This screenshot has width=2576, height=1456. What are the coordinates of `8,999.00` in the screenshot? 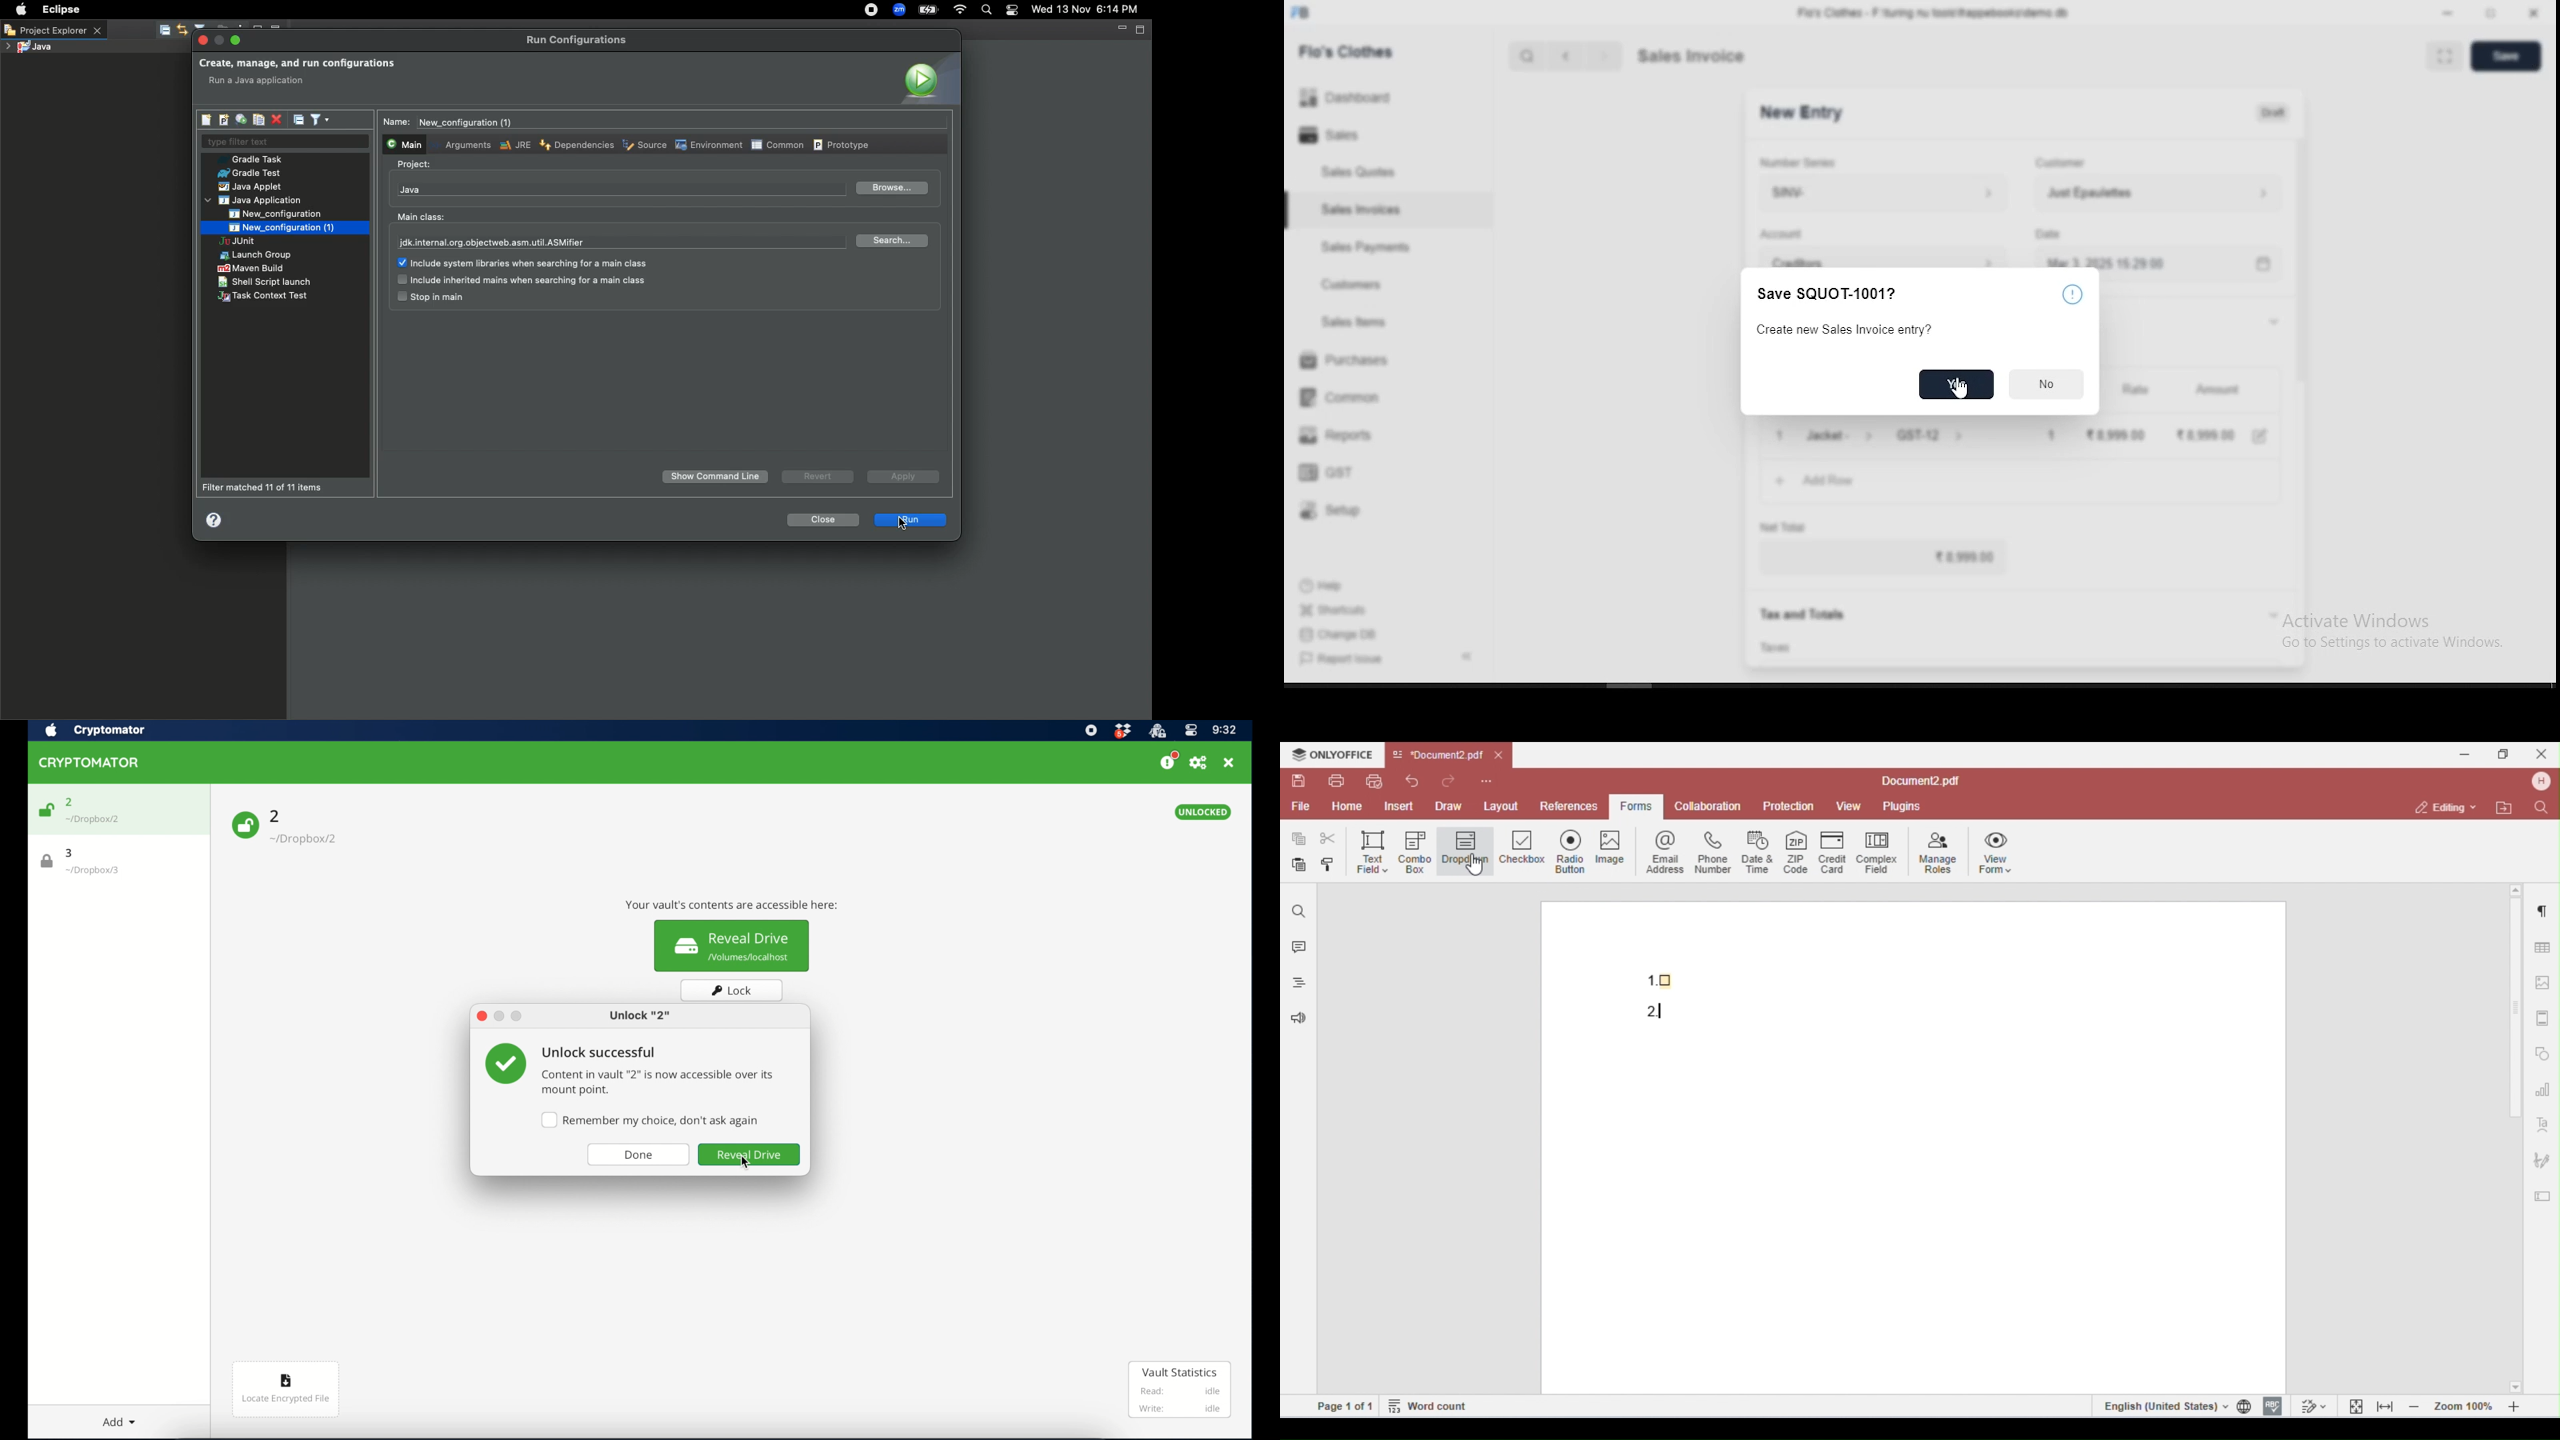 It's located at (1893, 557).